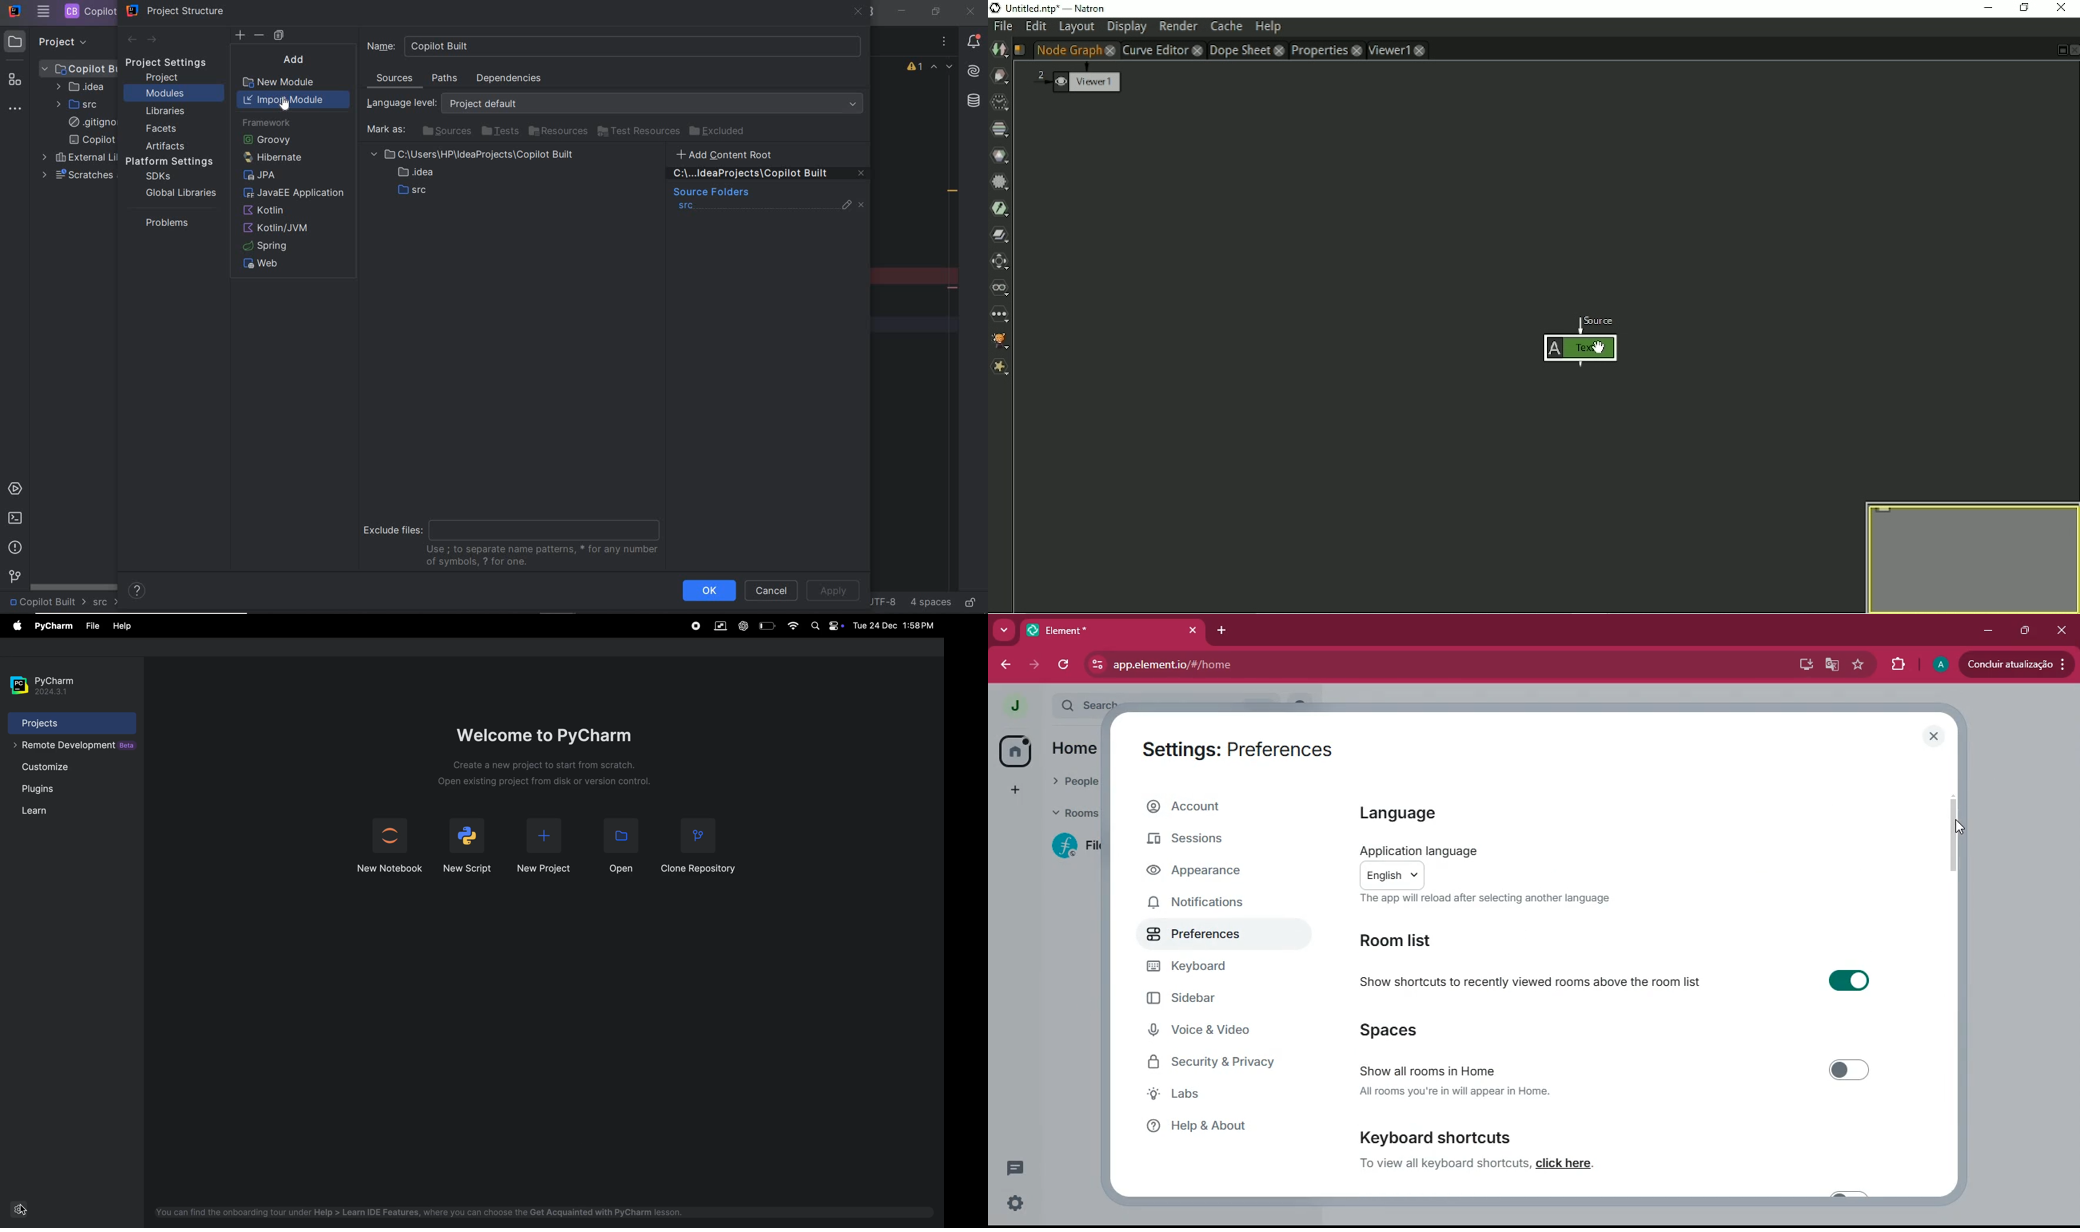 This screenshot has height=1232, width=2100. Describe the element at coordinates (1224, 631) in the screenshot. I see `add tab` at that location.